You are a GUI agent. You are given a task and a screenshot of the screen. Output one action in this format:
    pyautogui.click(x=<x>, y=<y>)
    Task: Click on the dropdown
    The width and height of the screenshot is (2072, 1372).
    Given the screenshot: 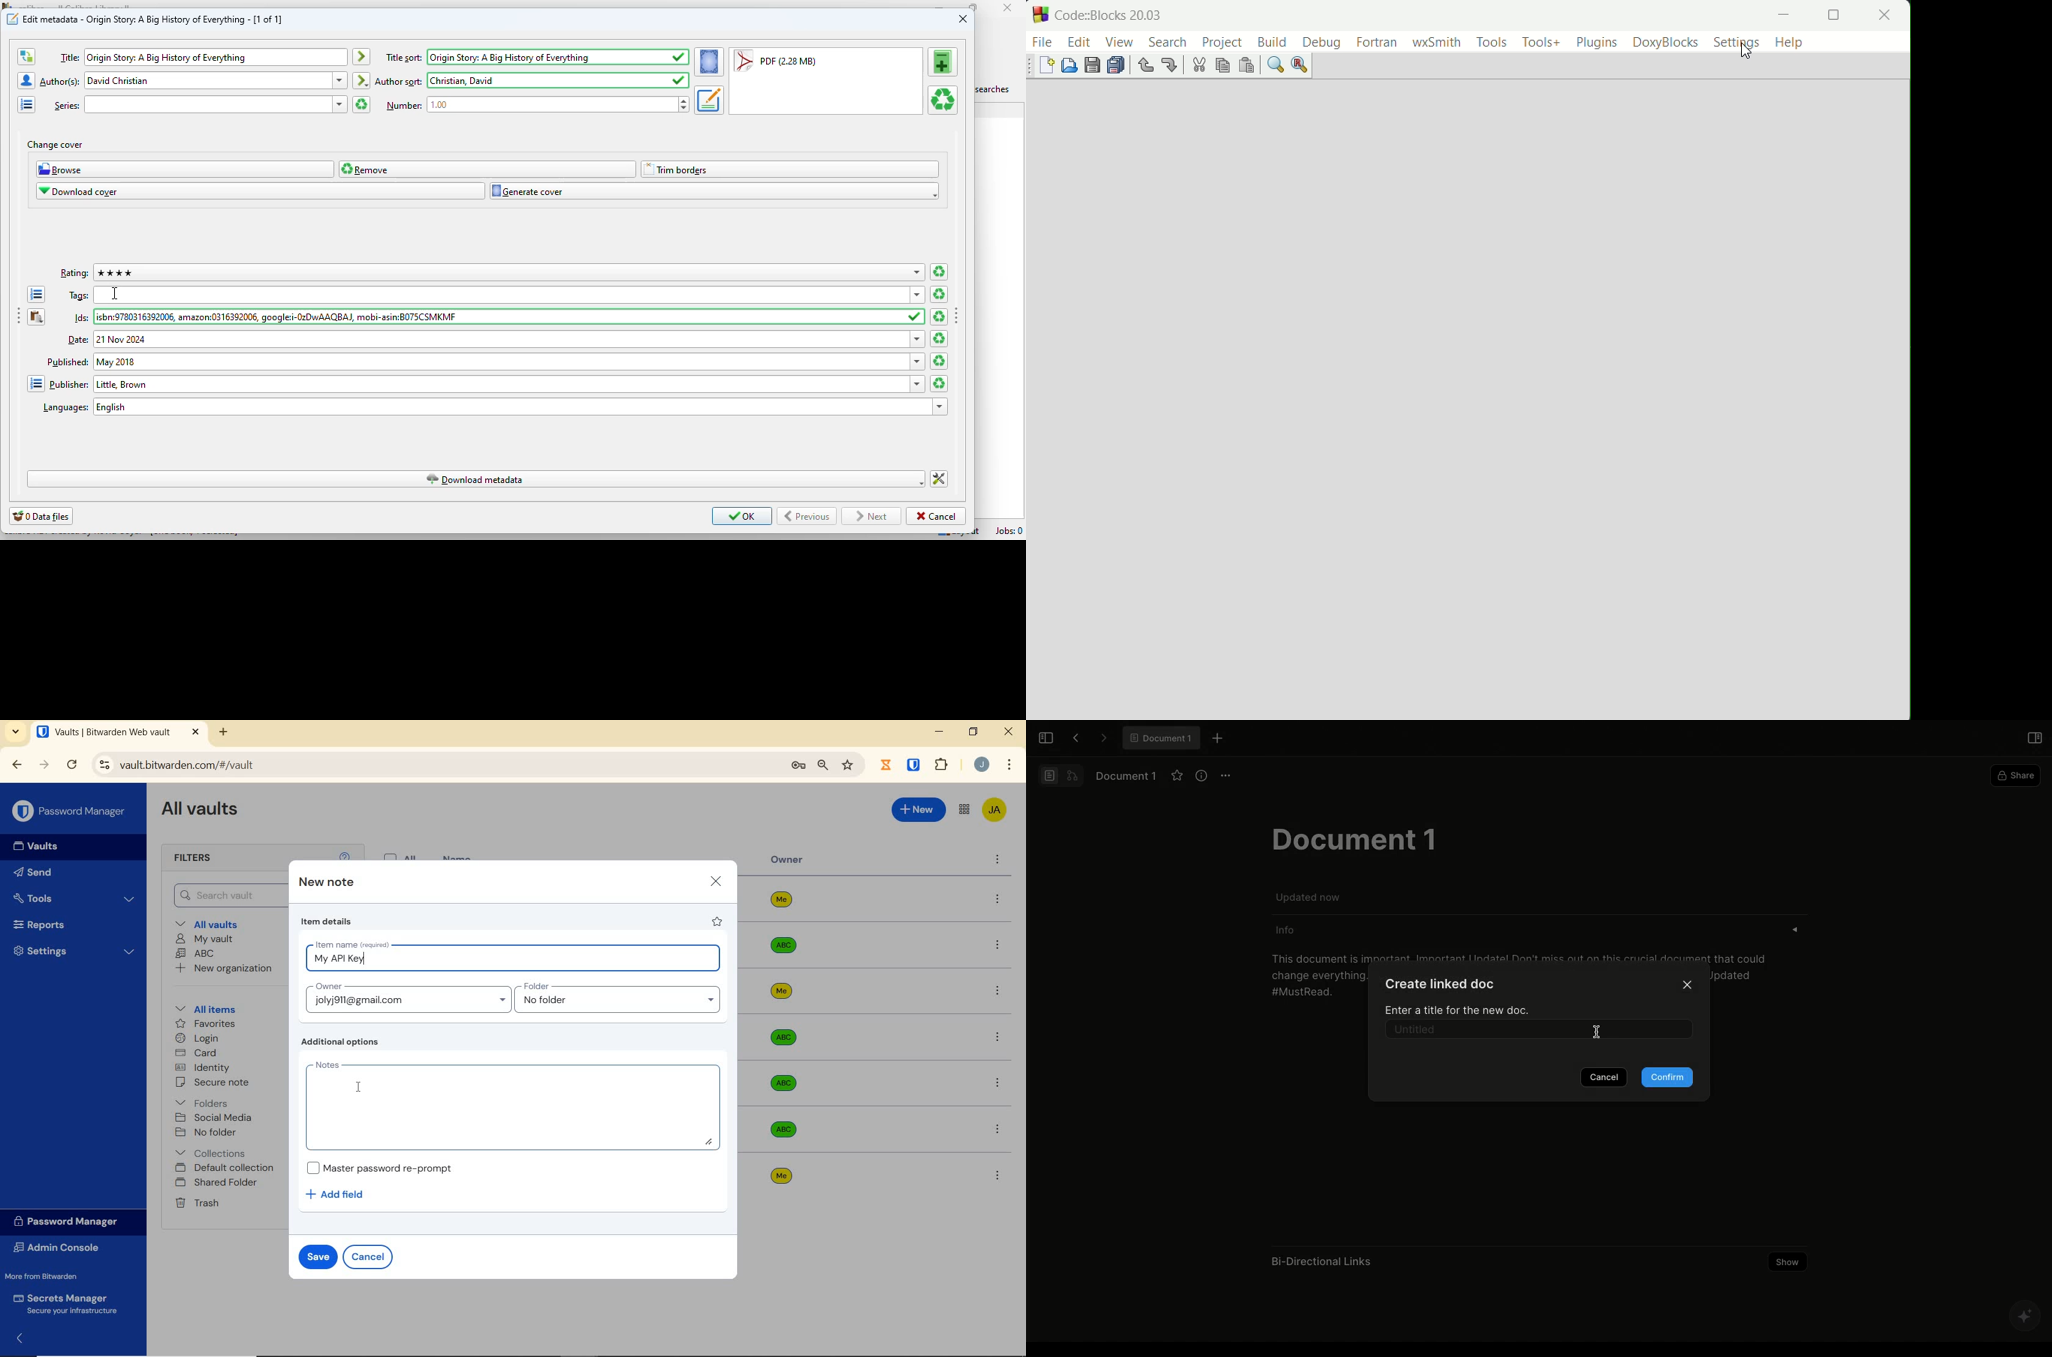 What is the action you would take?
    pyautogui.click(x=918, y=385)
    